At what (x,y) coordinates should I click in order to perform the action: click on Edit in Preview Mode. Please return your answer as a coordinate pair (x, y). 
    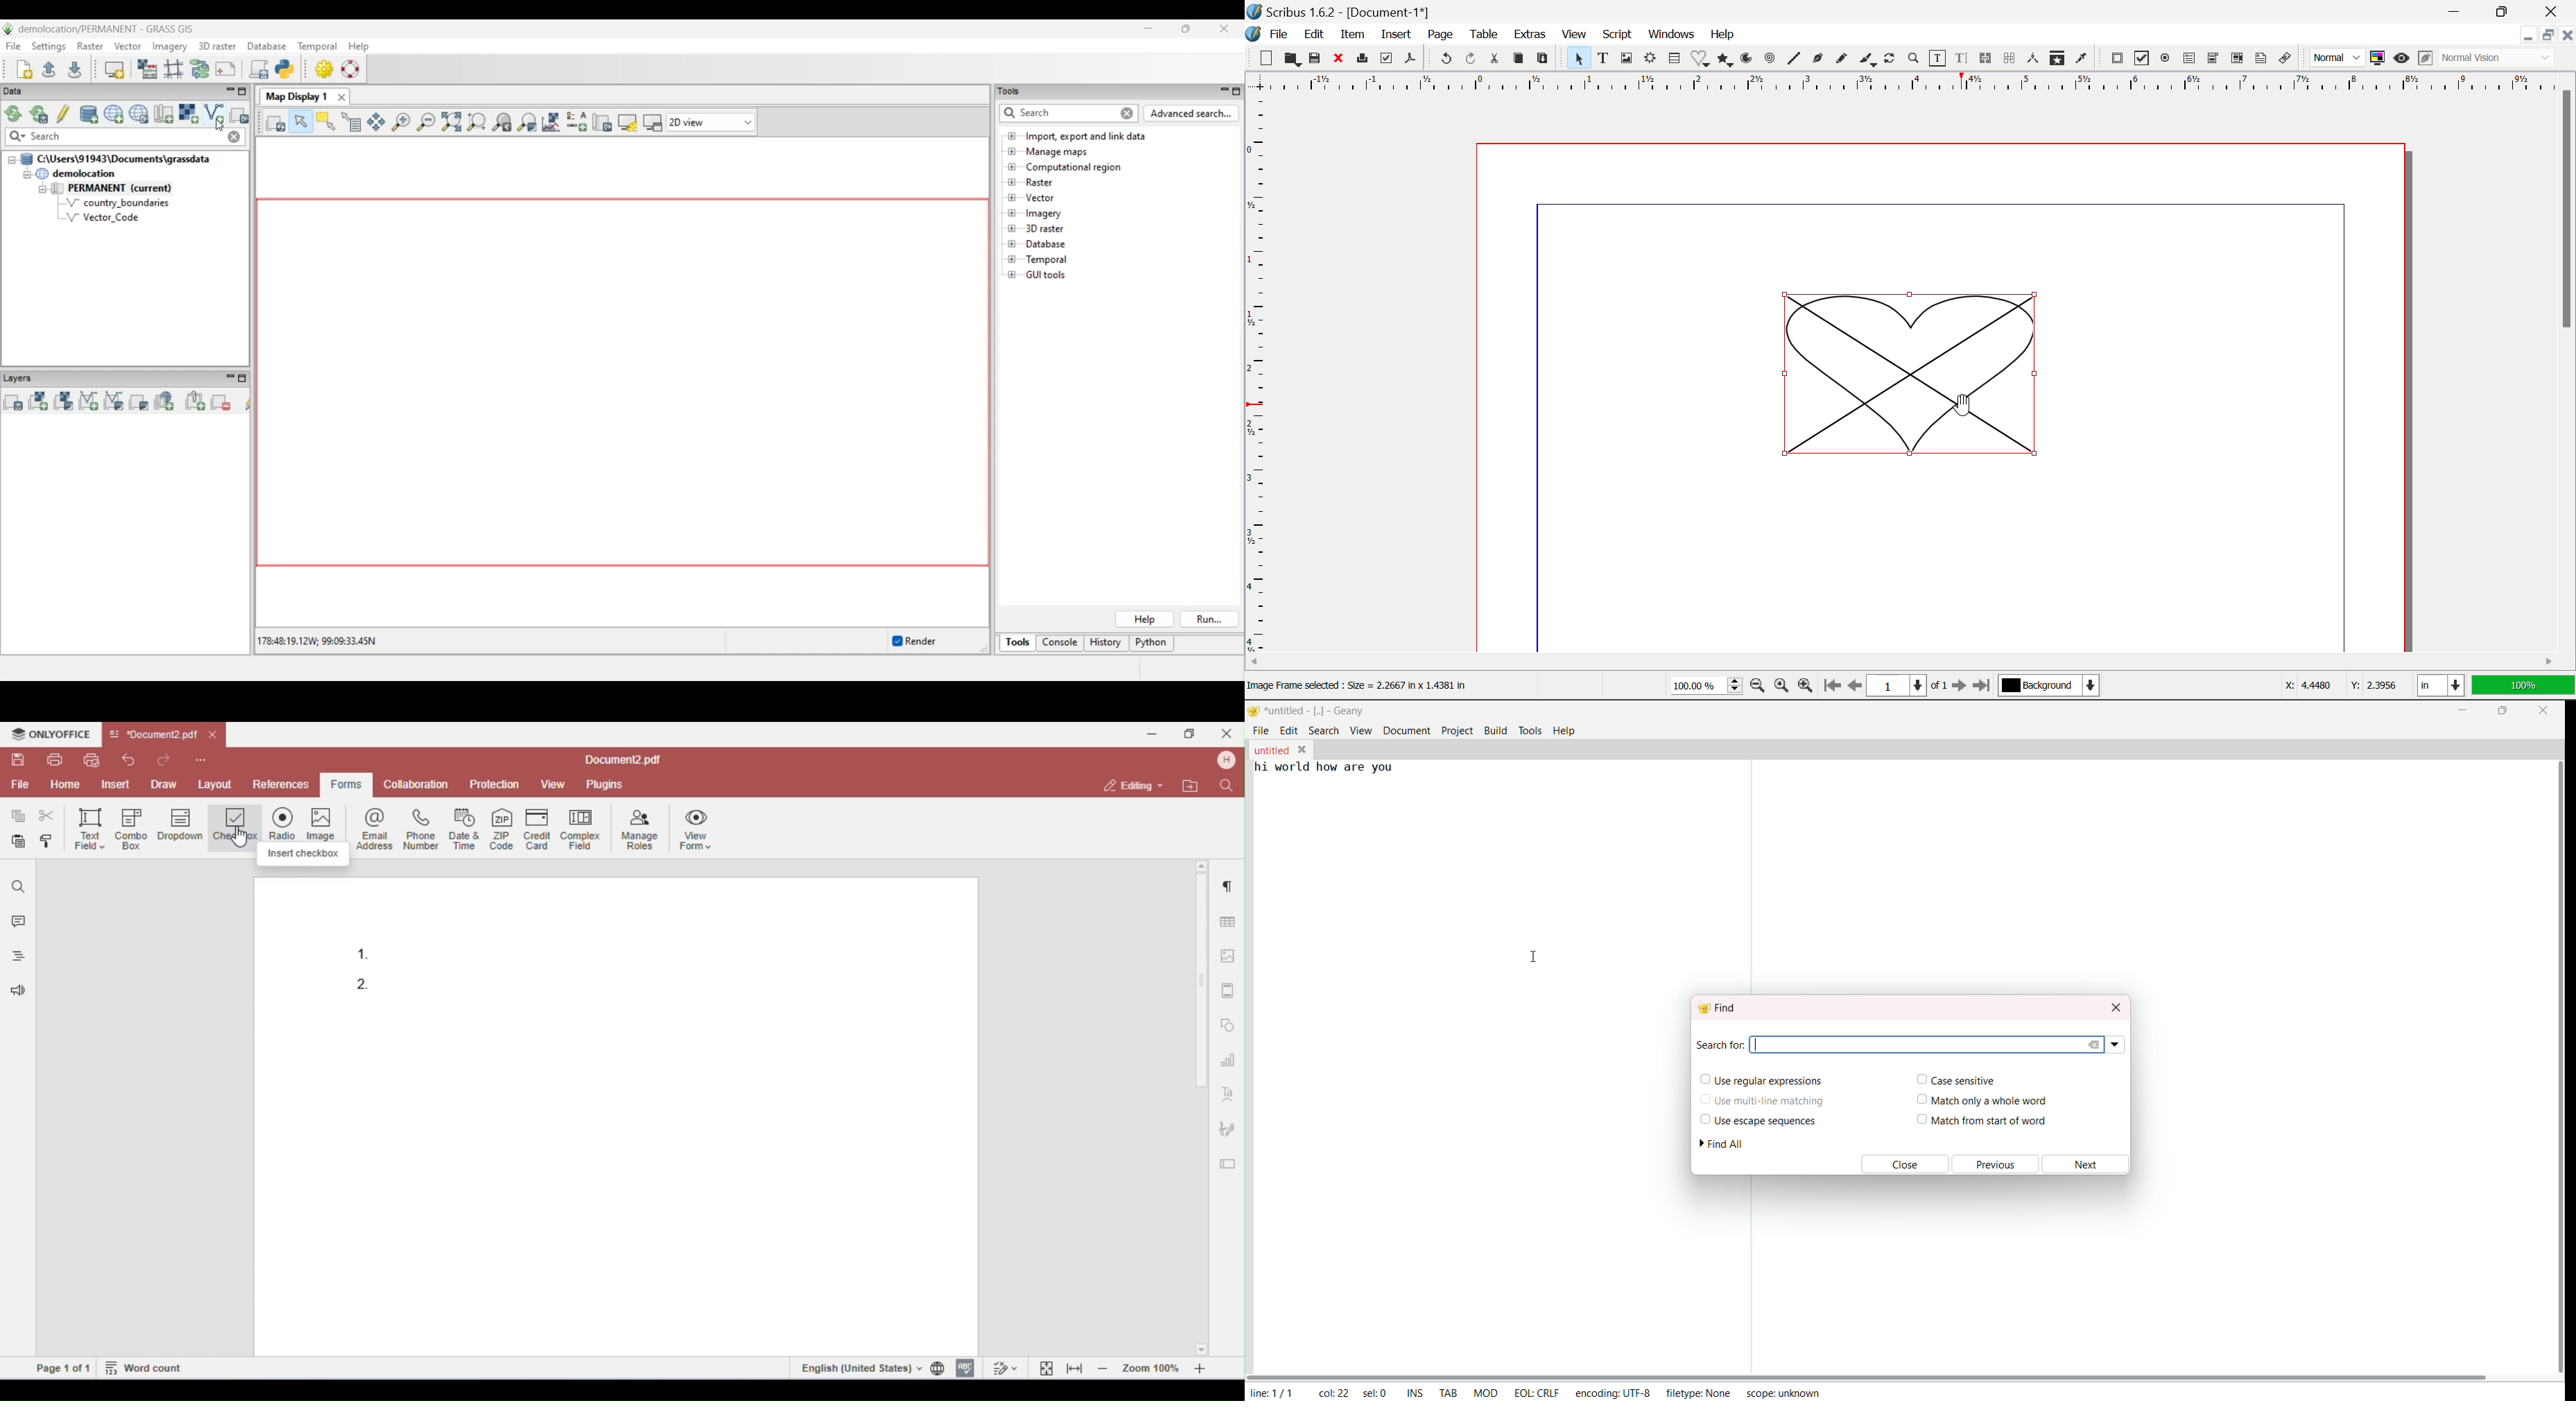
    Looking at the image, I should click on (2425, 58).